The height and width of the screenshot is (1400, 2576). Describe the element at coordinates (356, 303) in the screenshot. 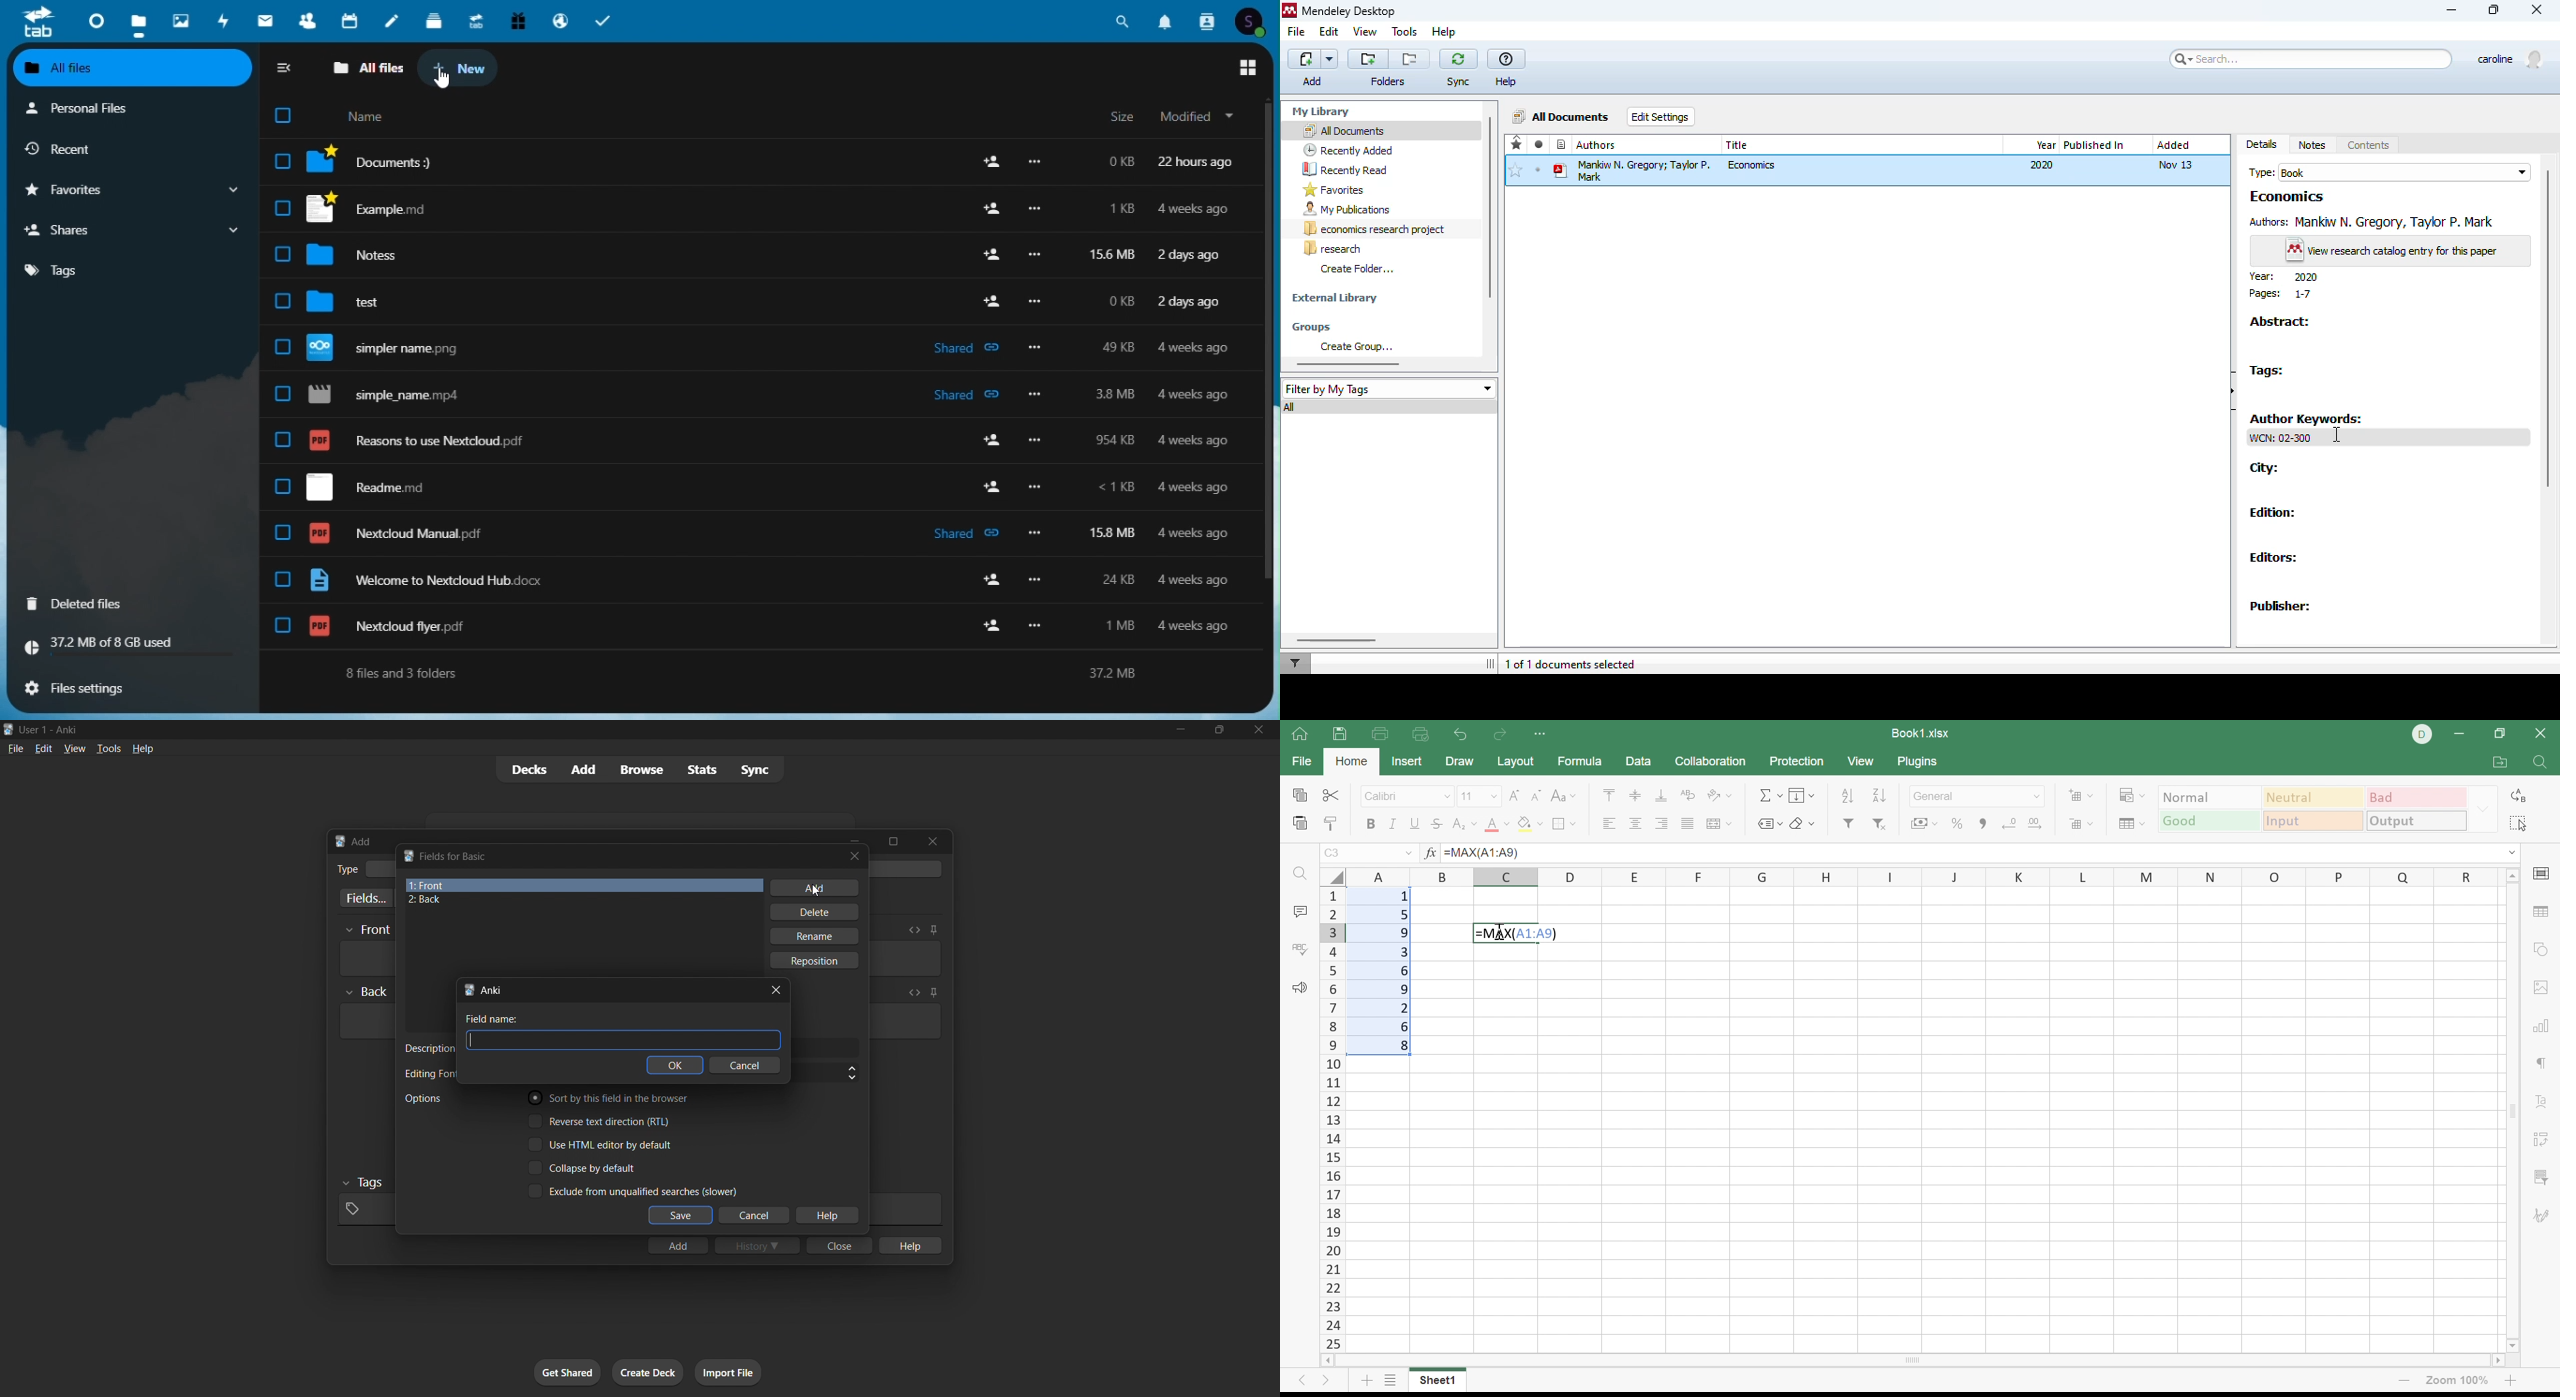

I see `test` at that location.